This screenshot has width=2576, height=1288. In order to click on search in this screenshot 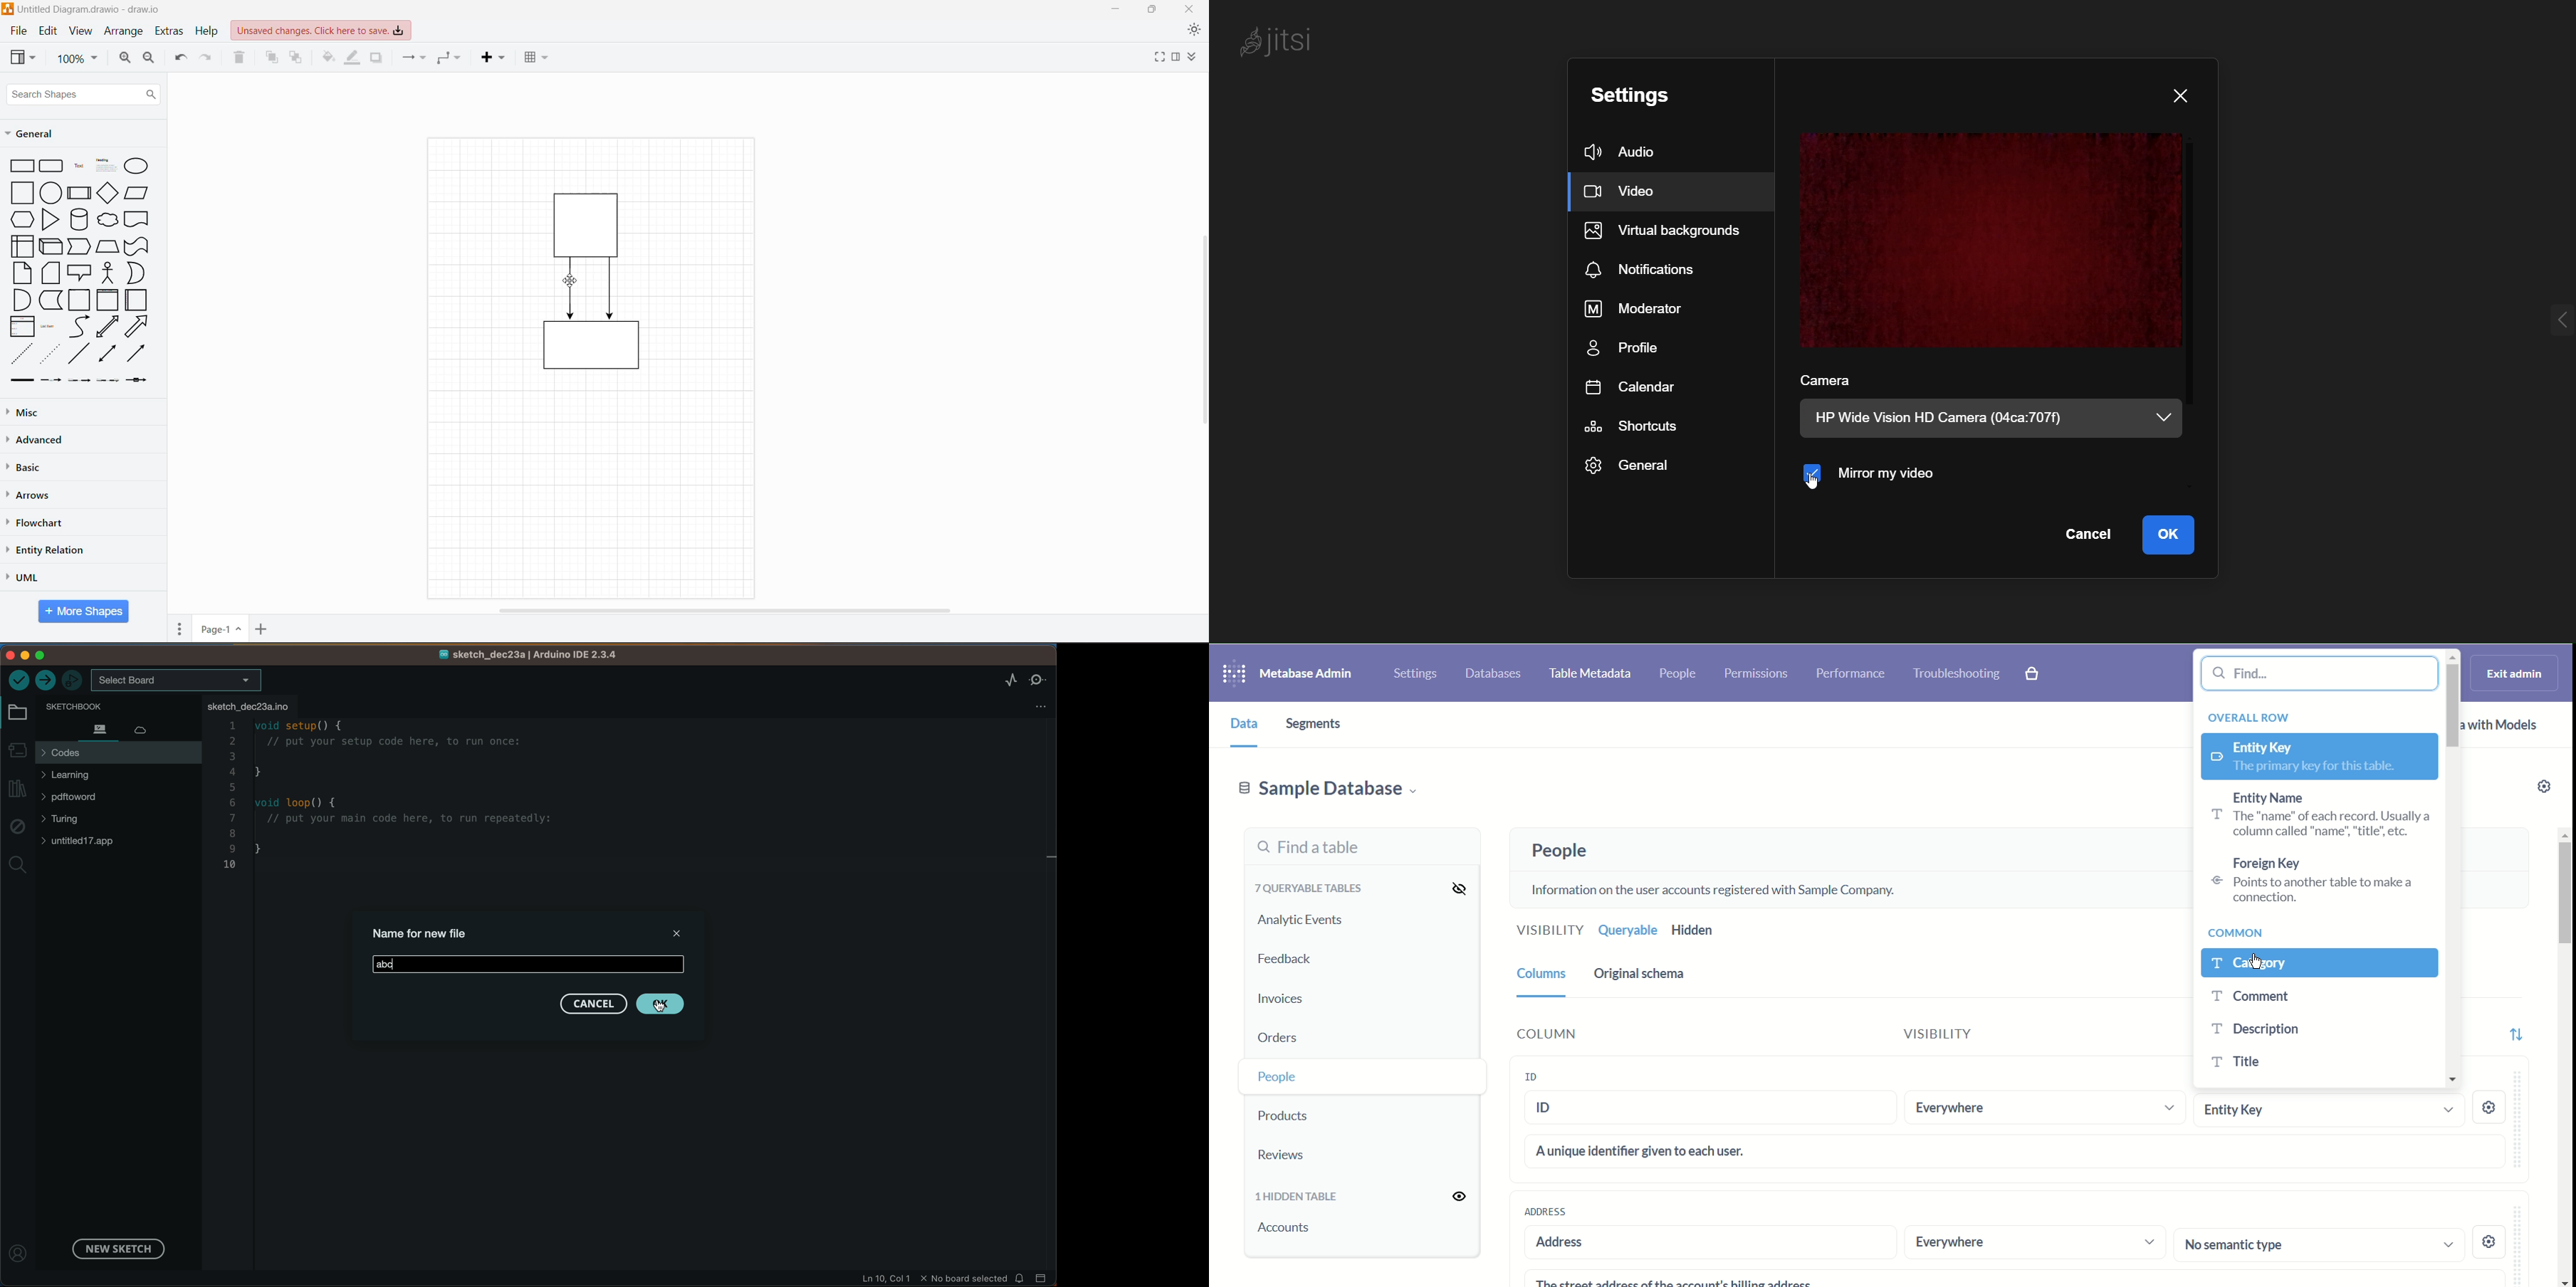, I will do `click(18, 866)`.